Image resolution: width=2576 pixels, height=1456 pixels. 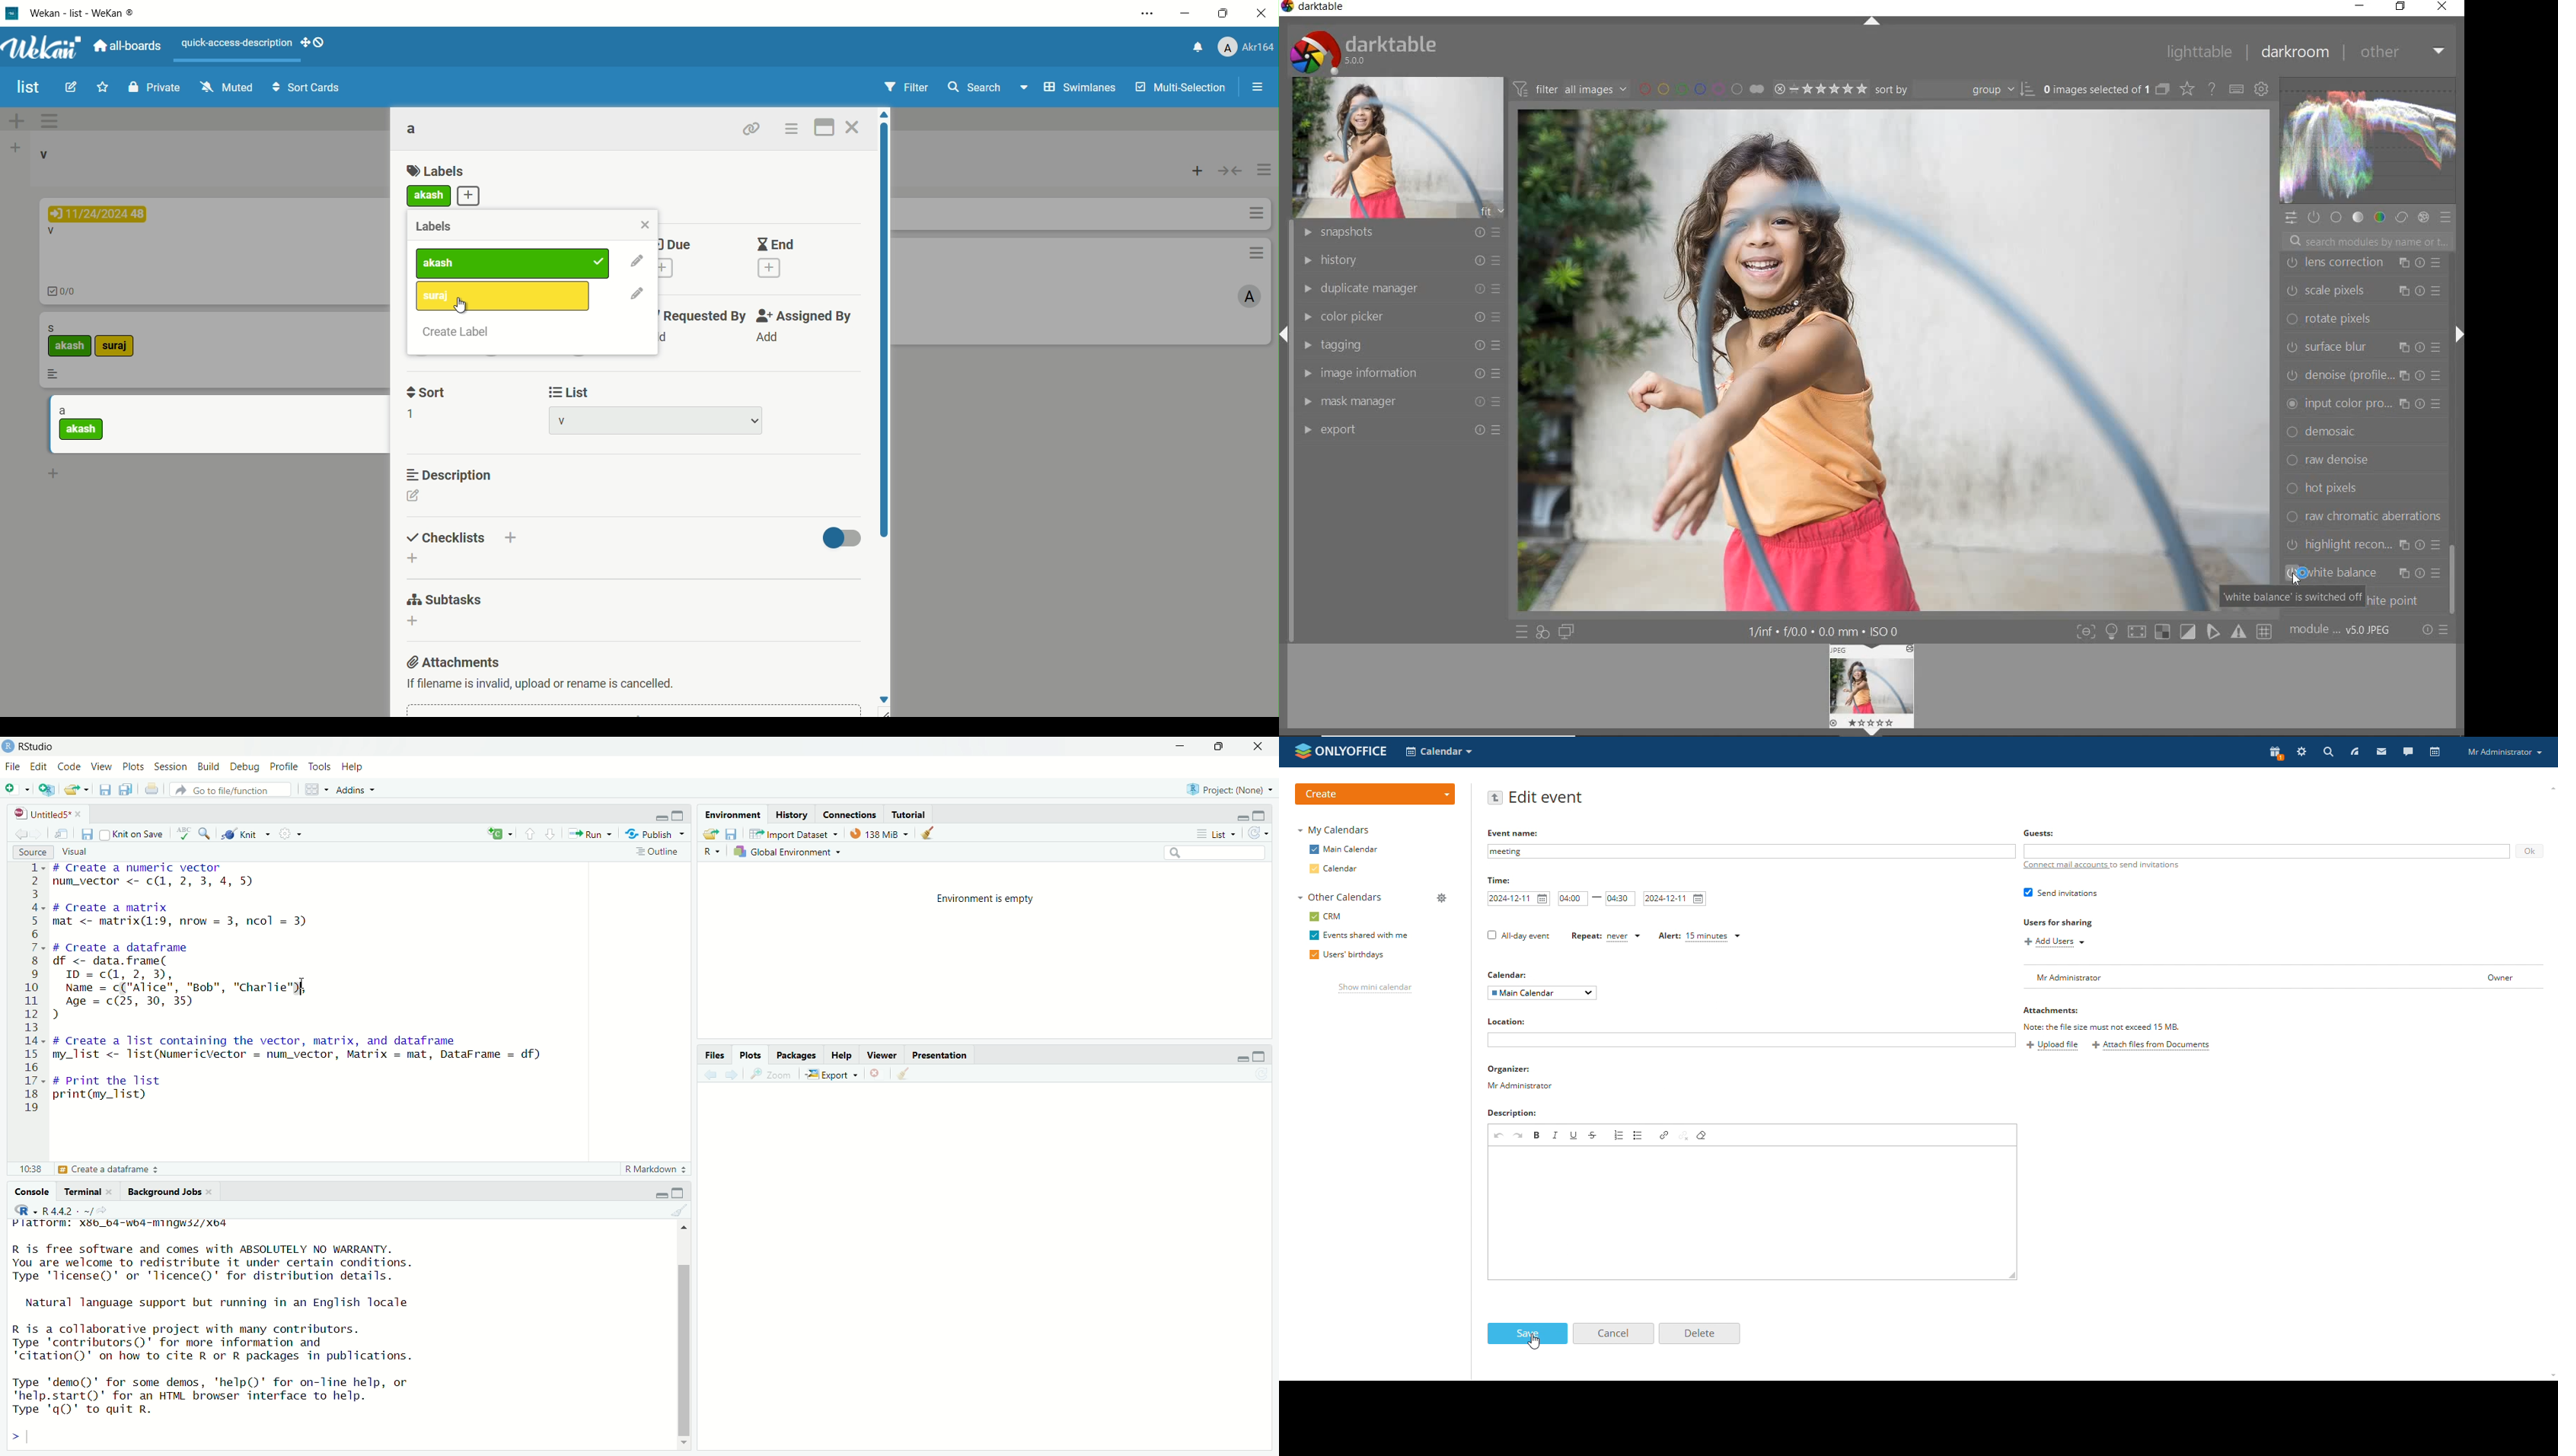 I want to click on resize, so click(x=2012, y=1276).